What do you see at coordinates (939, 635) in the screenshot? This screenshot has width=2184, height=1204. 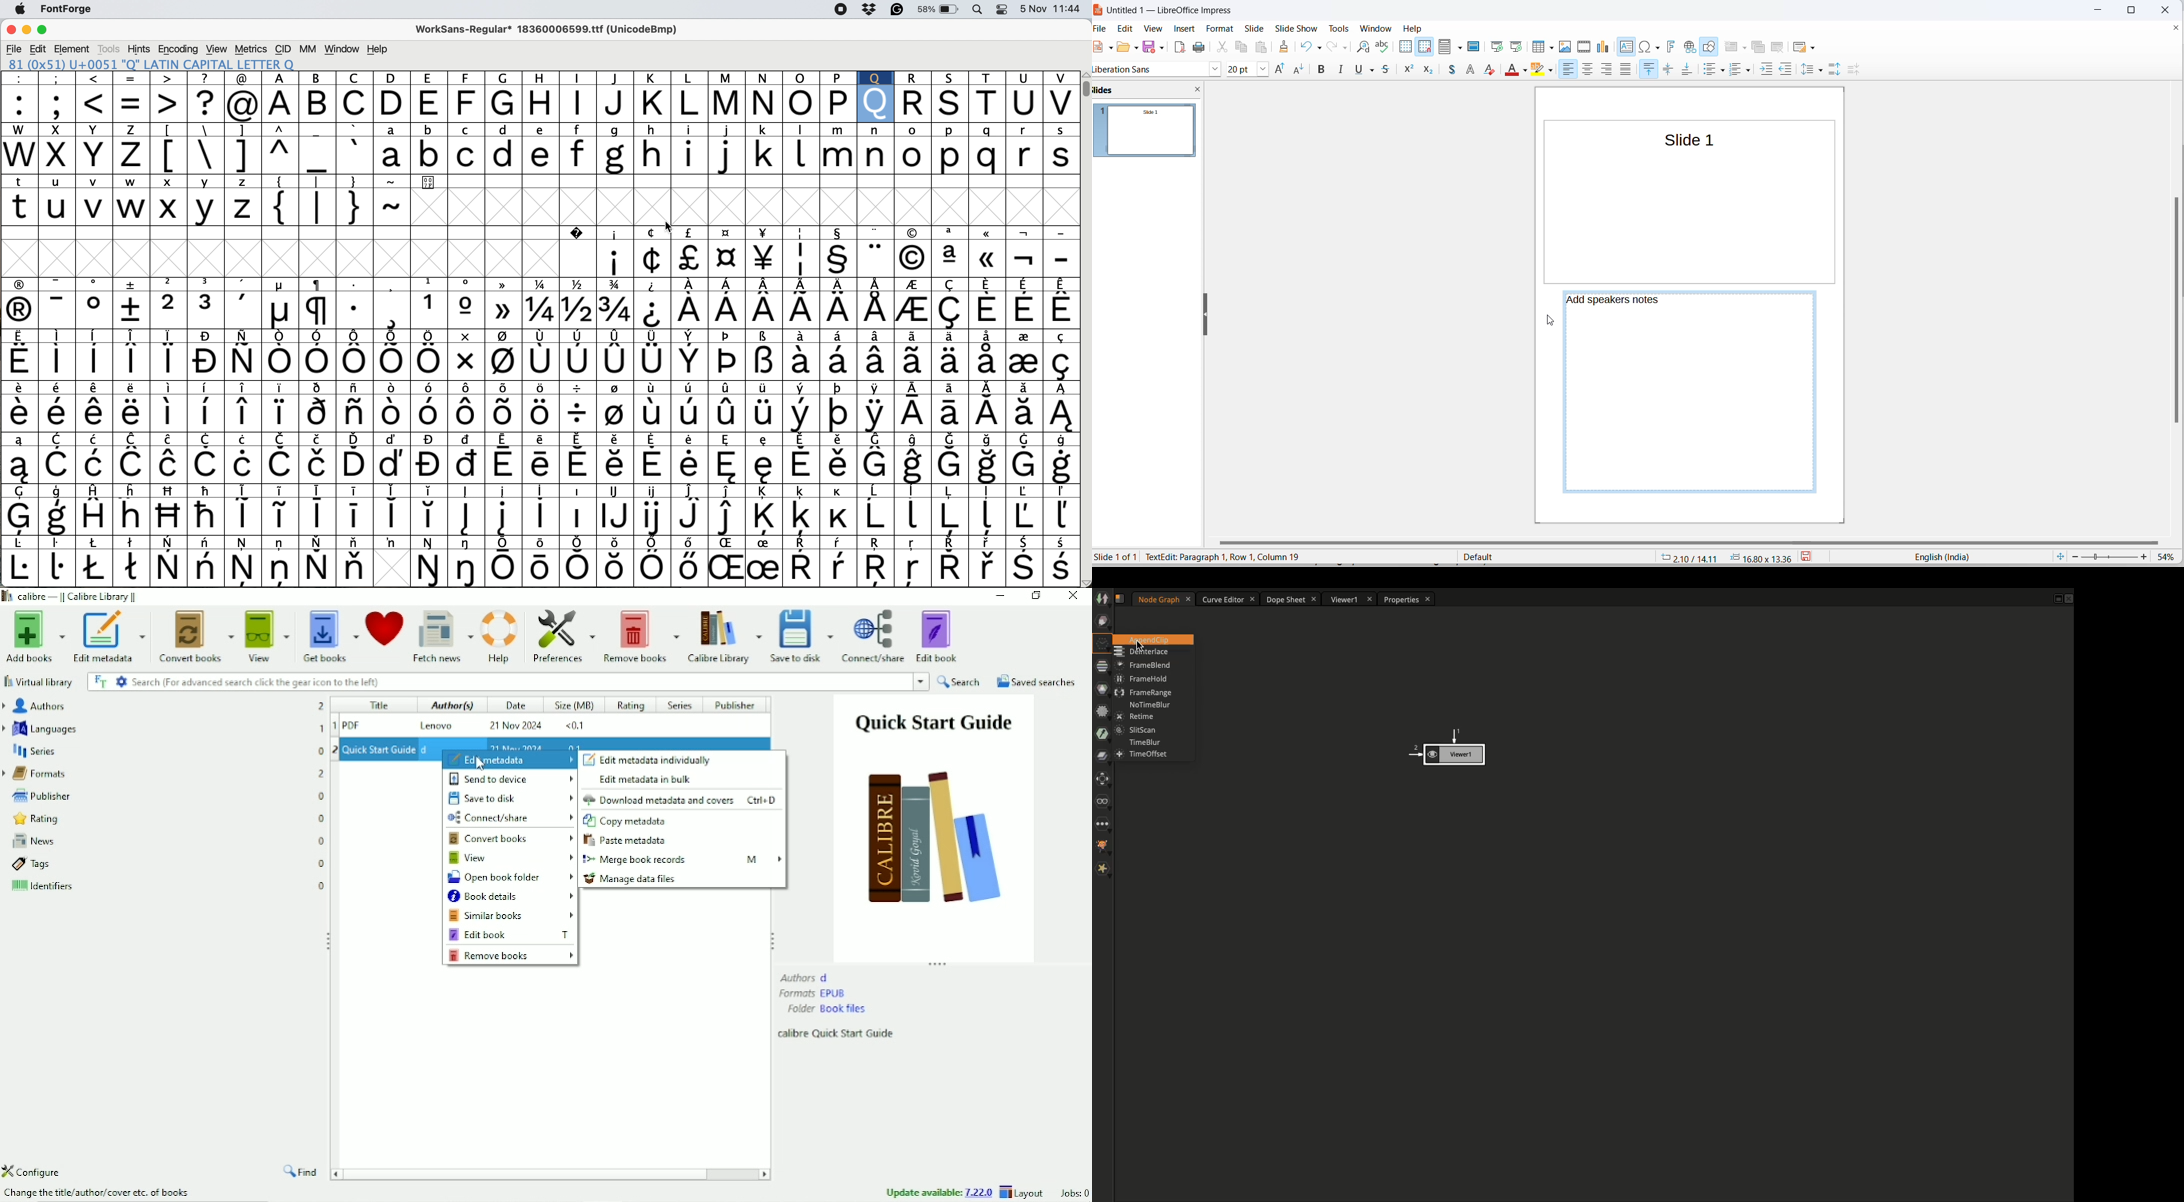 I see `Edit book` at bounding box center [939, 635].